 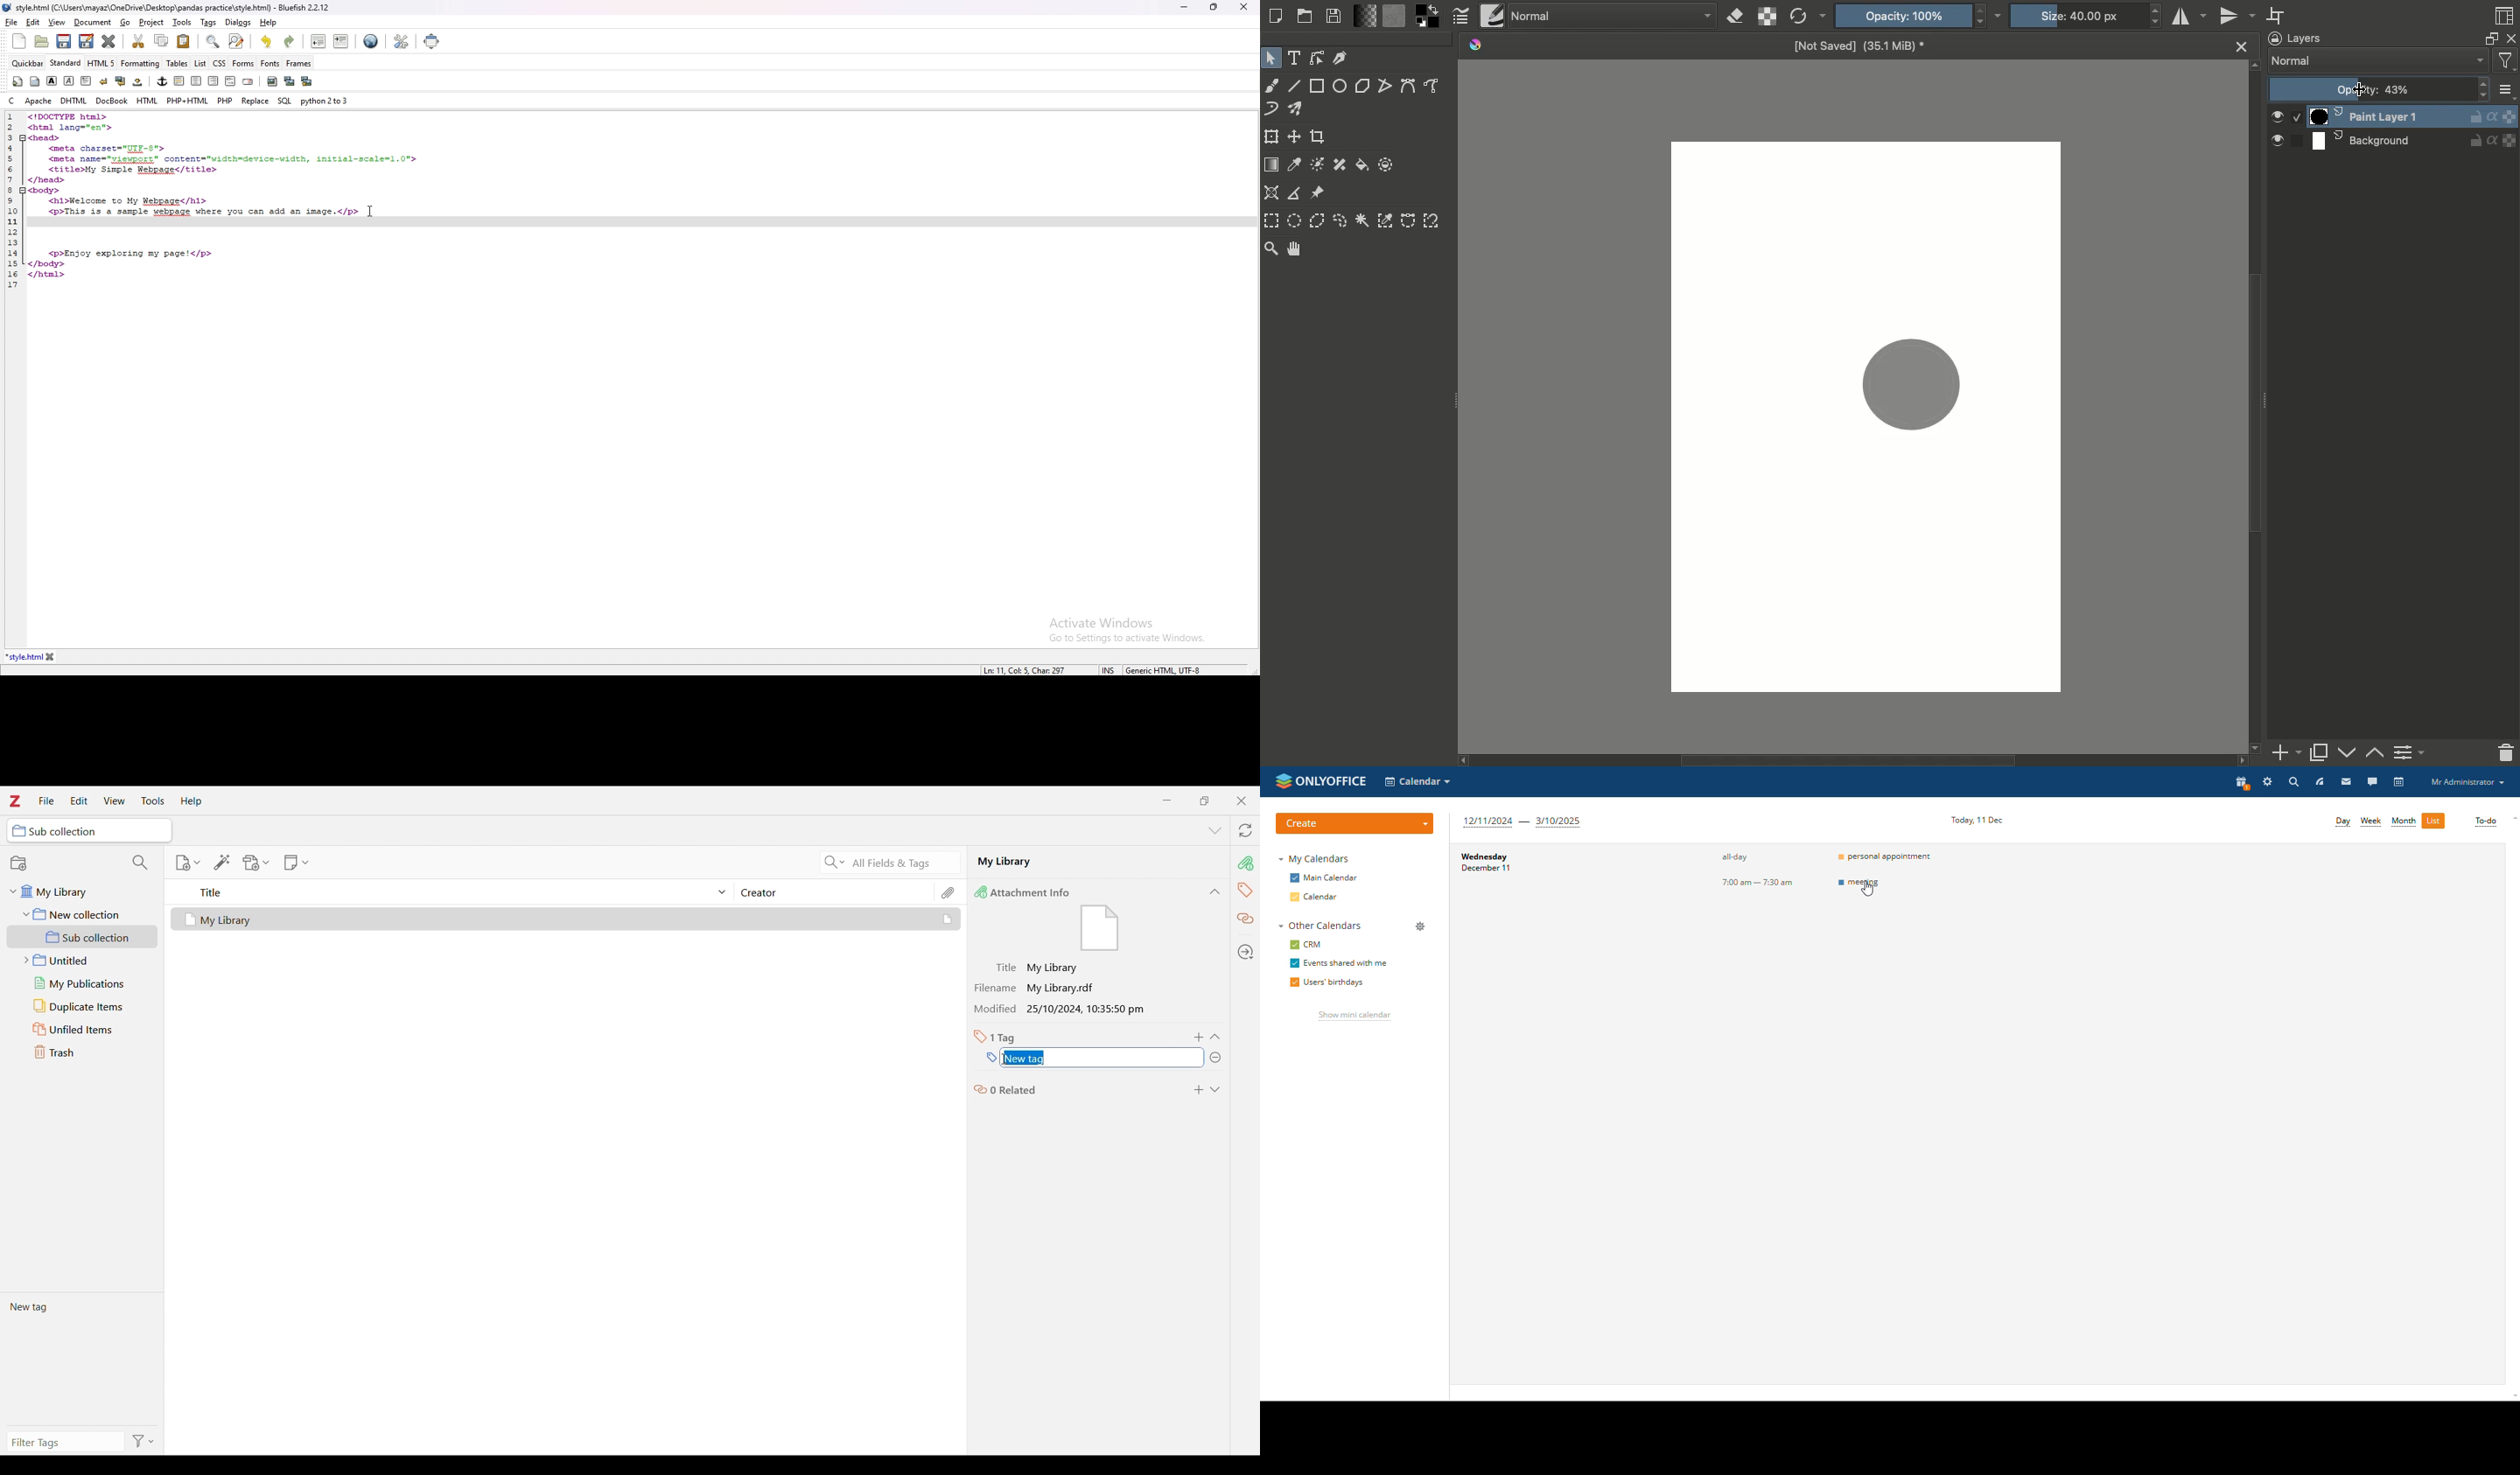 What do you see at coordinates (2359, 89) in the screenshot?
I see `cursor` at bounding box center [2359, 89].